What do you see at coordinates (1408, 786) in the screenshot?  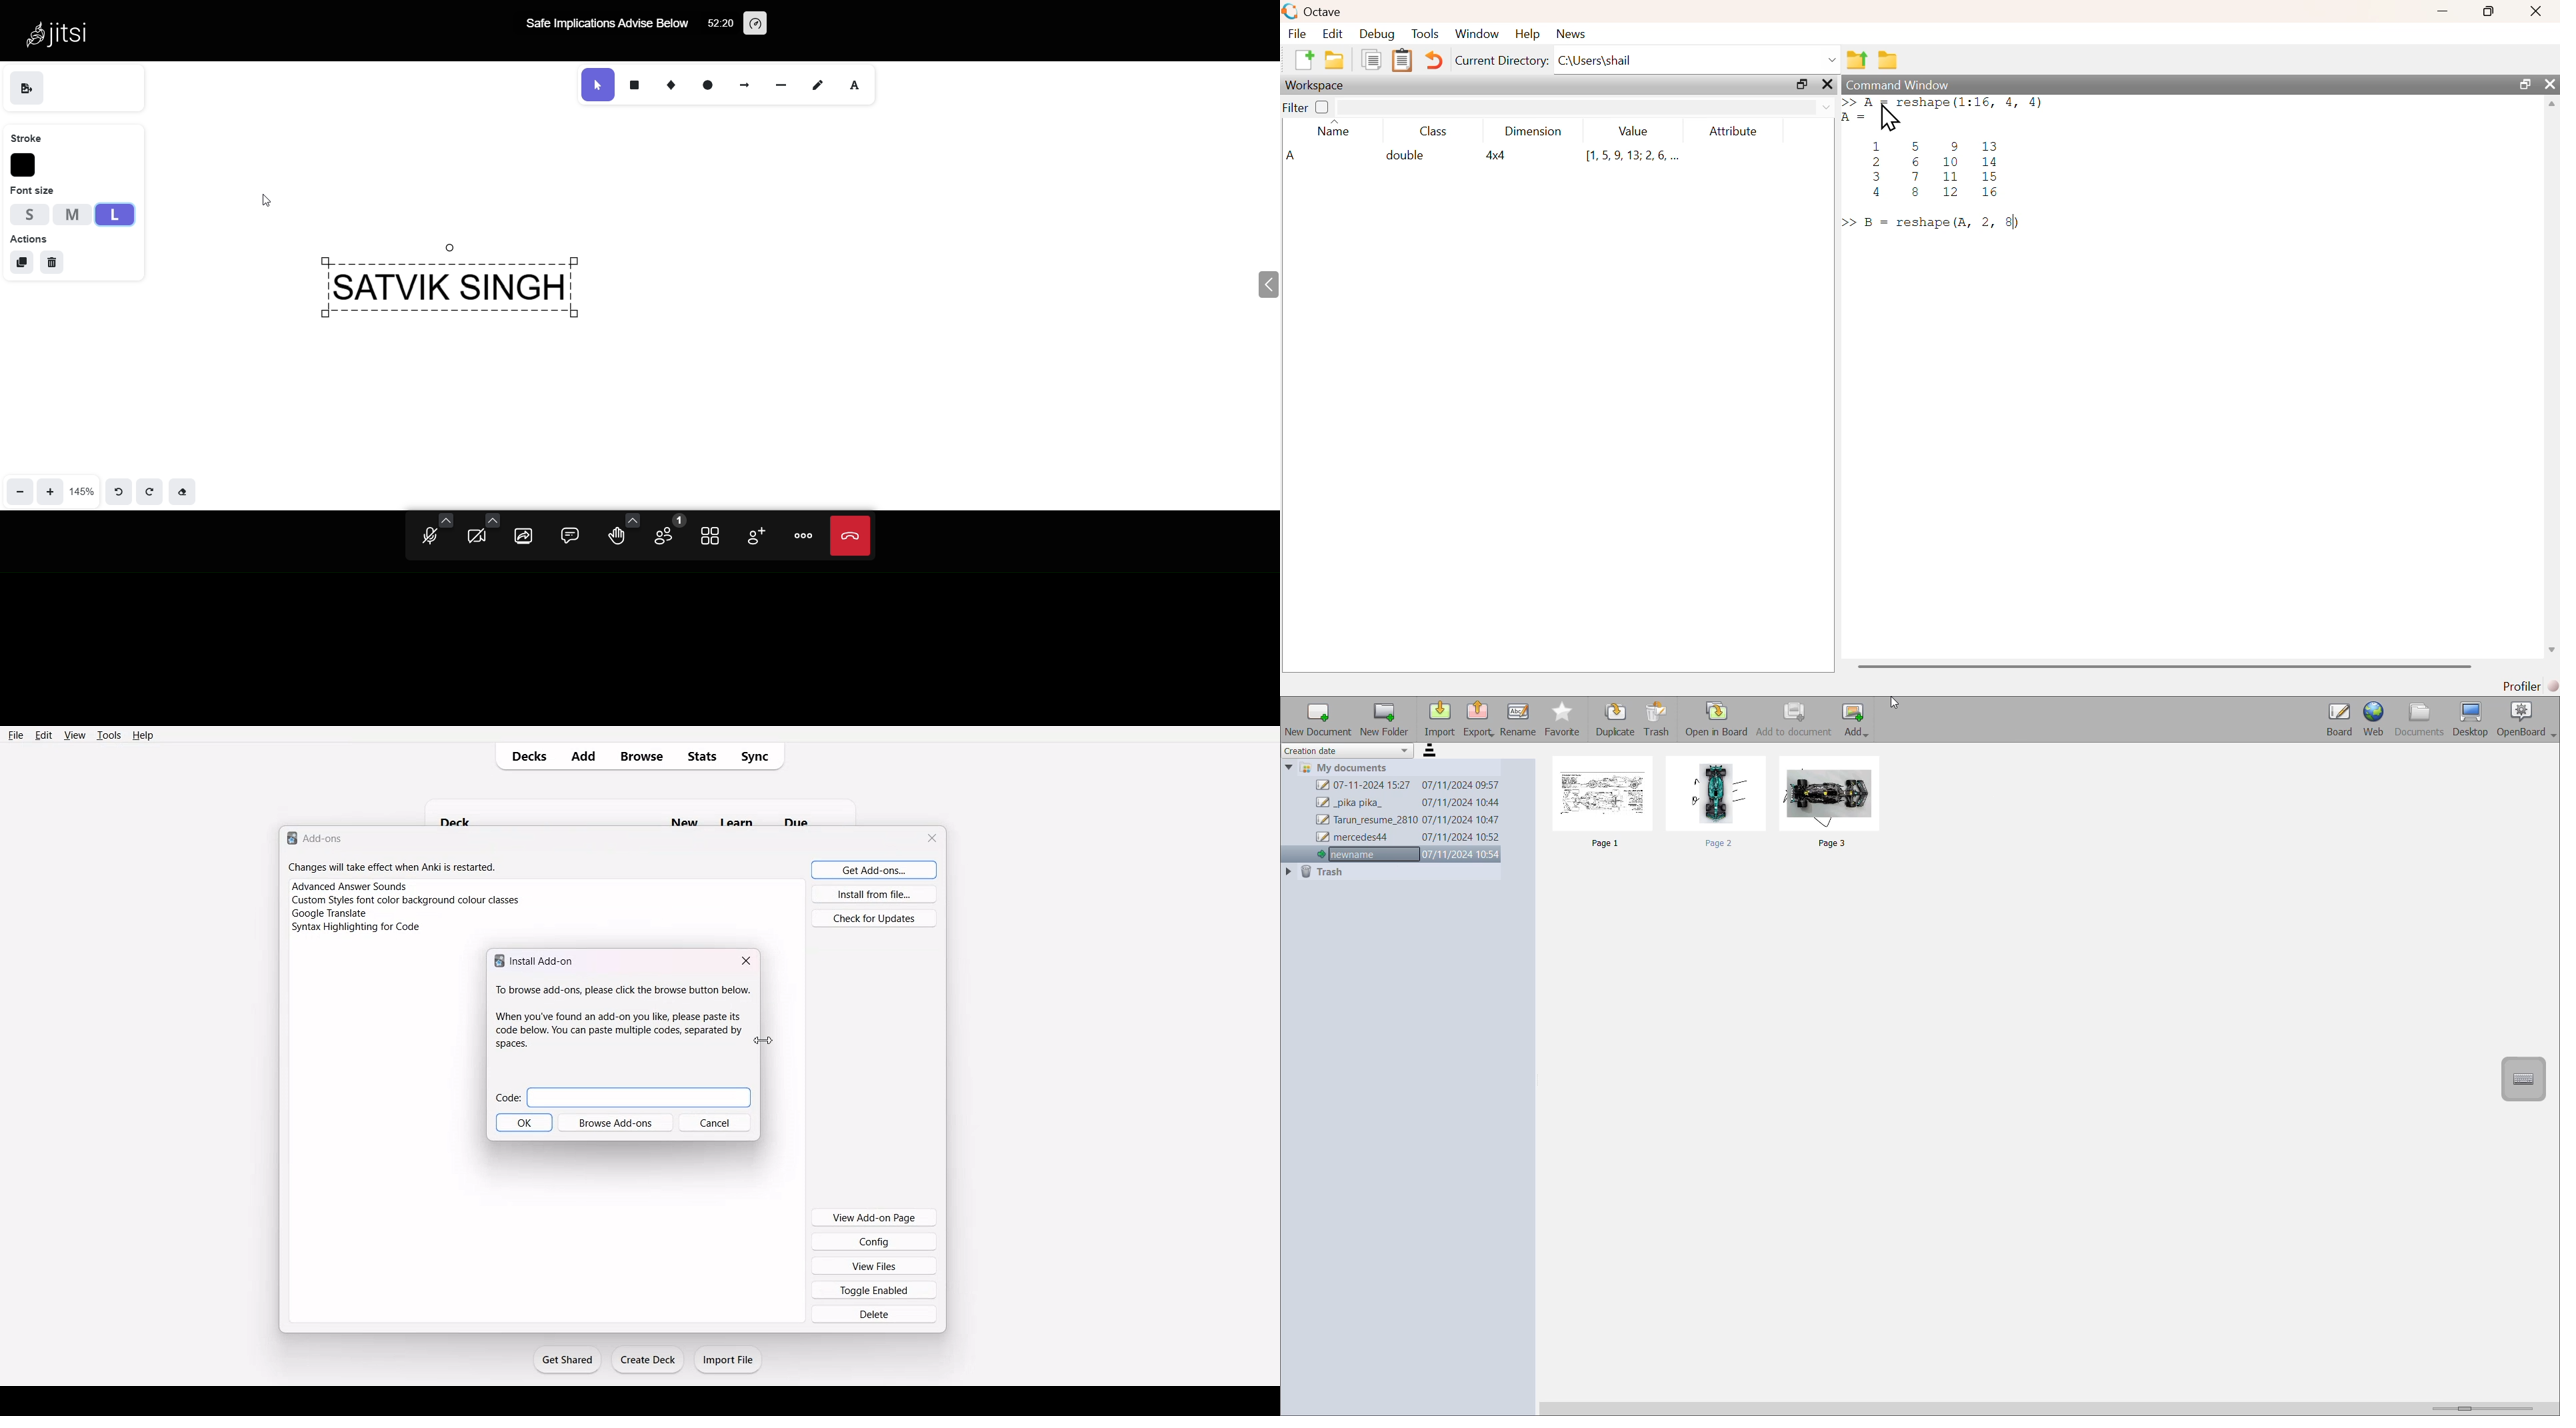 I see `07-11-2024 15:27 07/11/2024 09:57` at bounding box center [1408, 786].